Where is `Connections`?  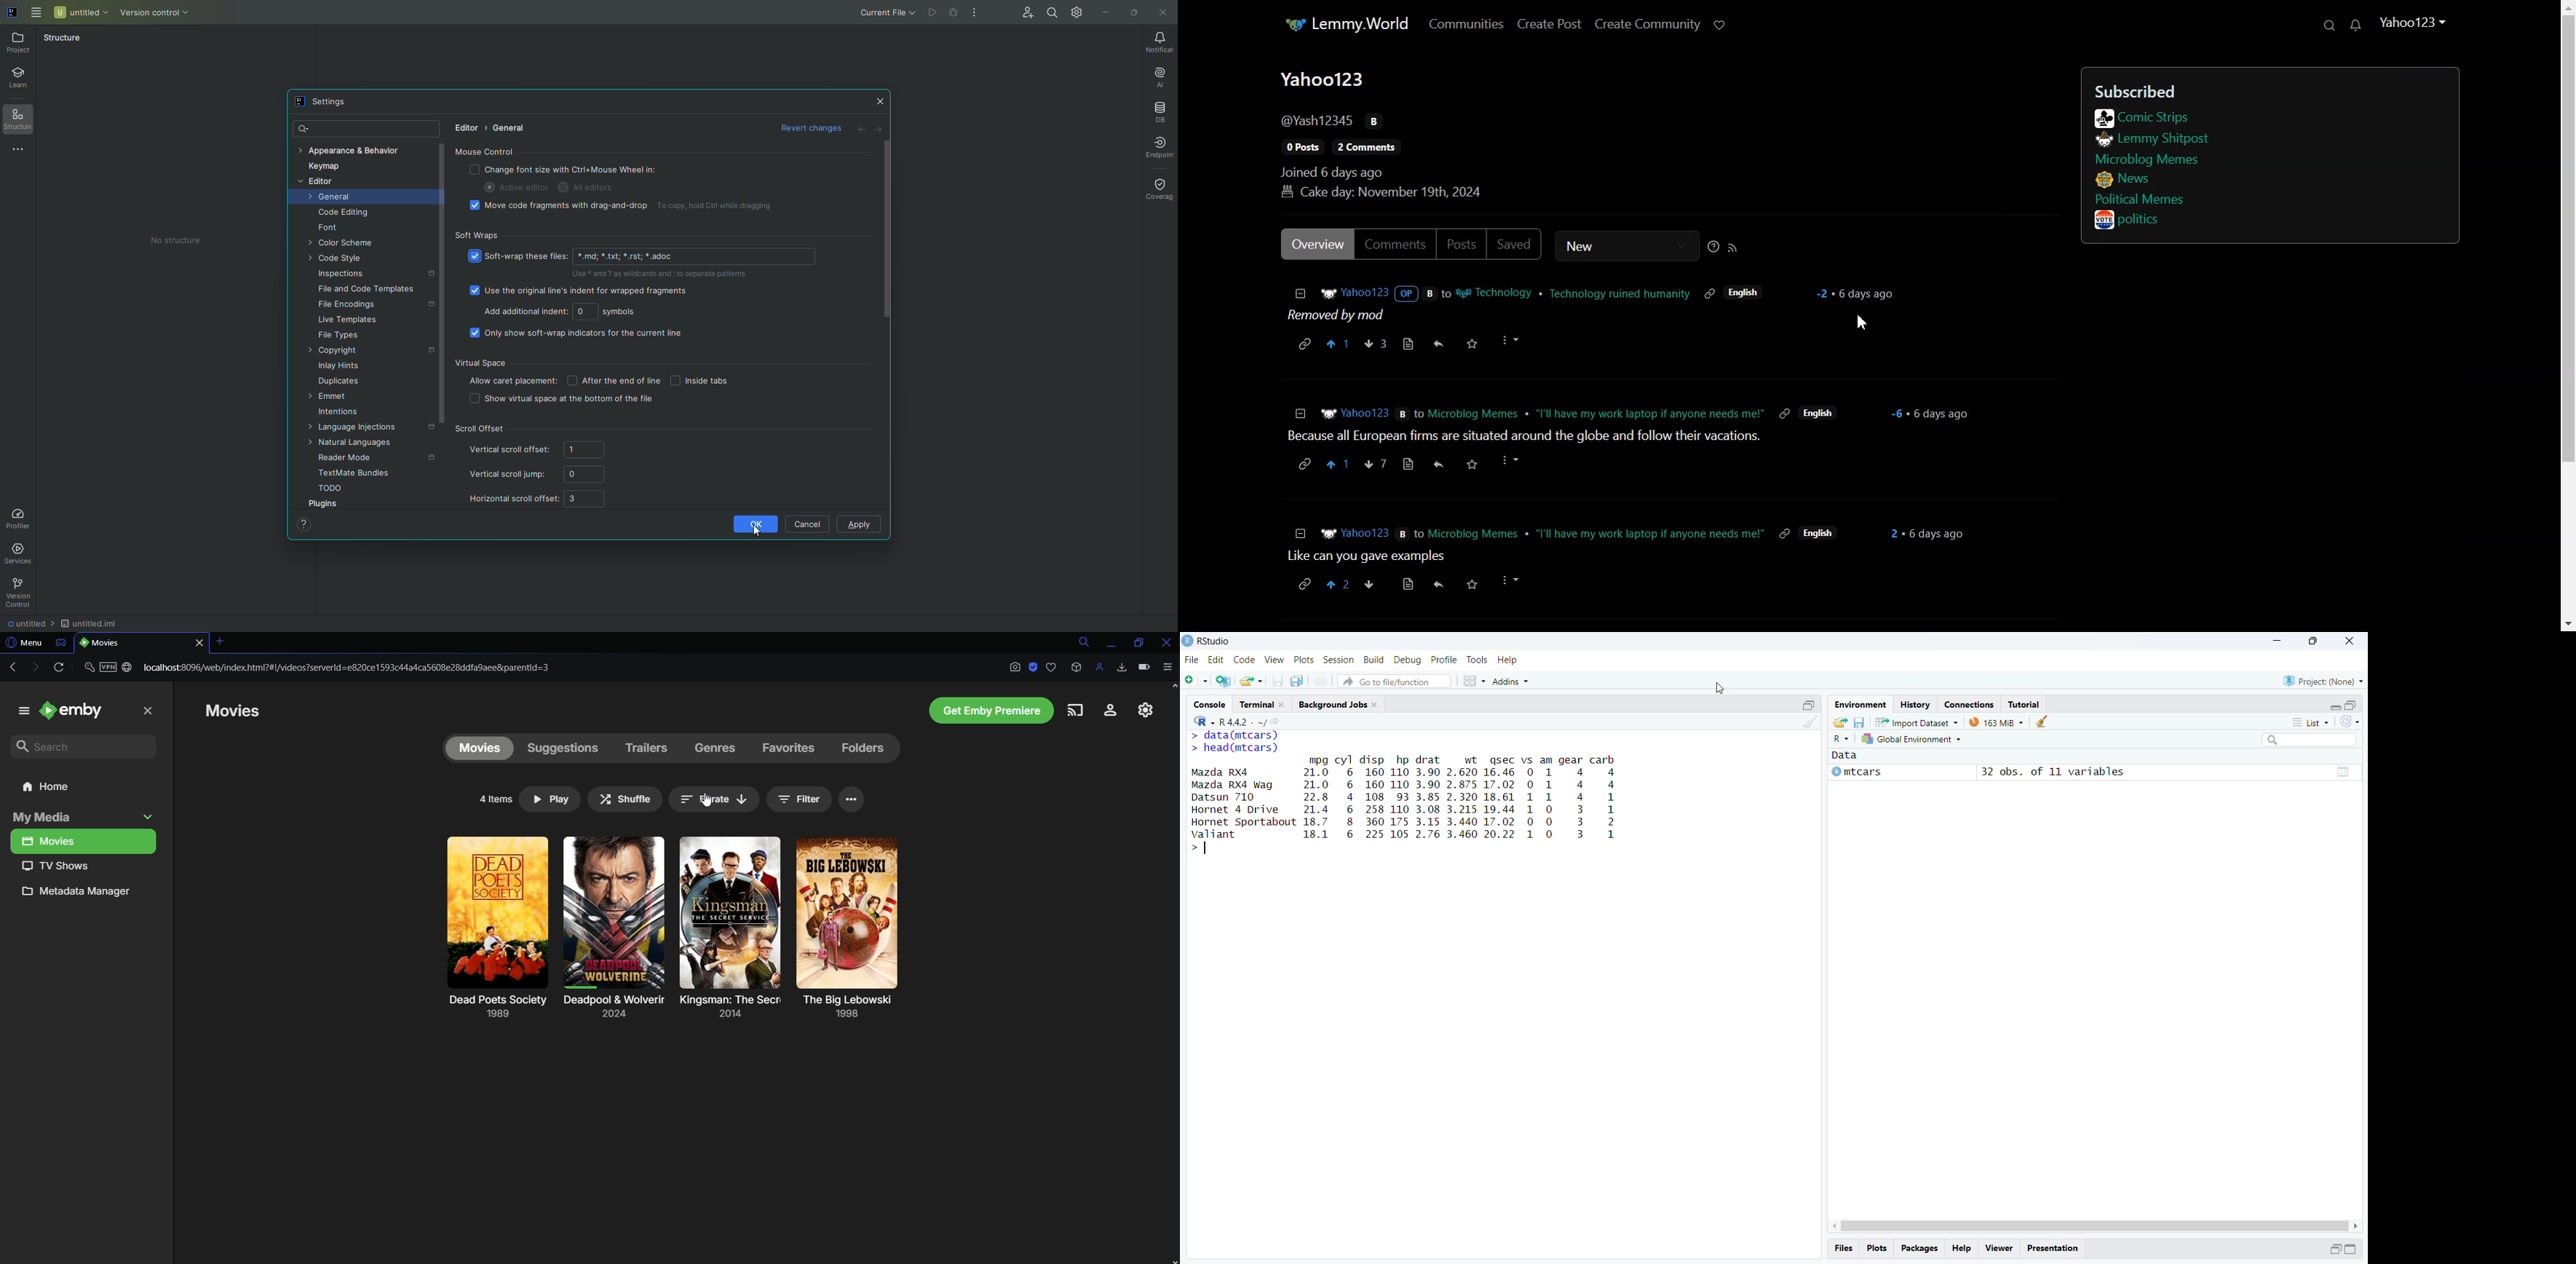
Connections is located at coordinates (1970, 705).